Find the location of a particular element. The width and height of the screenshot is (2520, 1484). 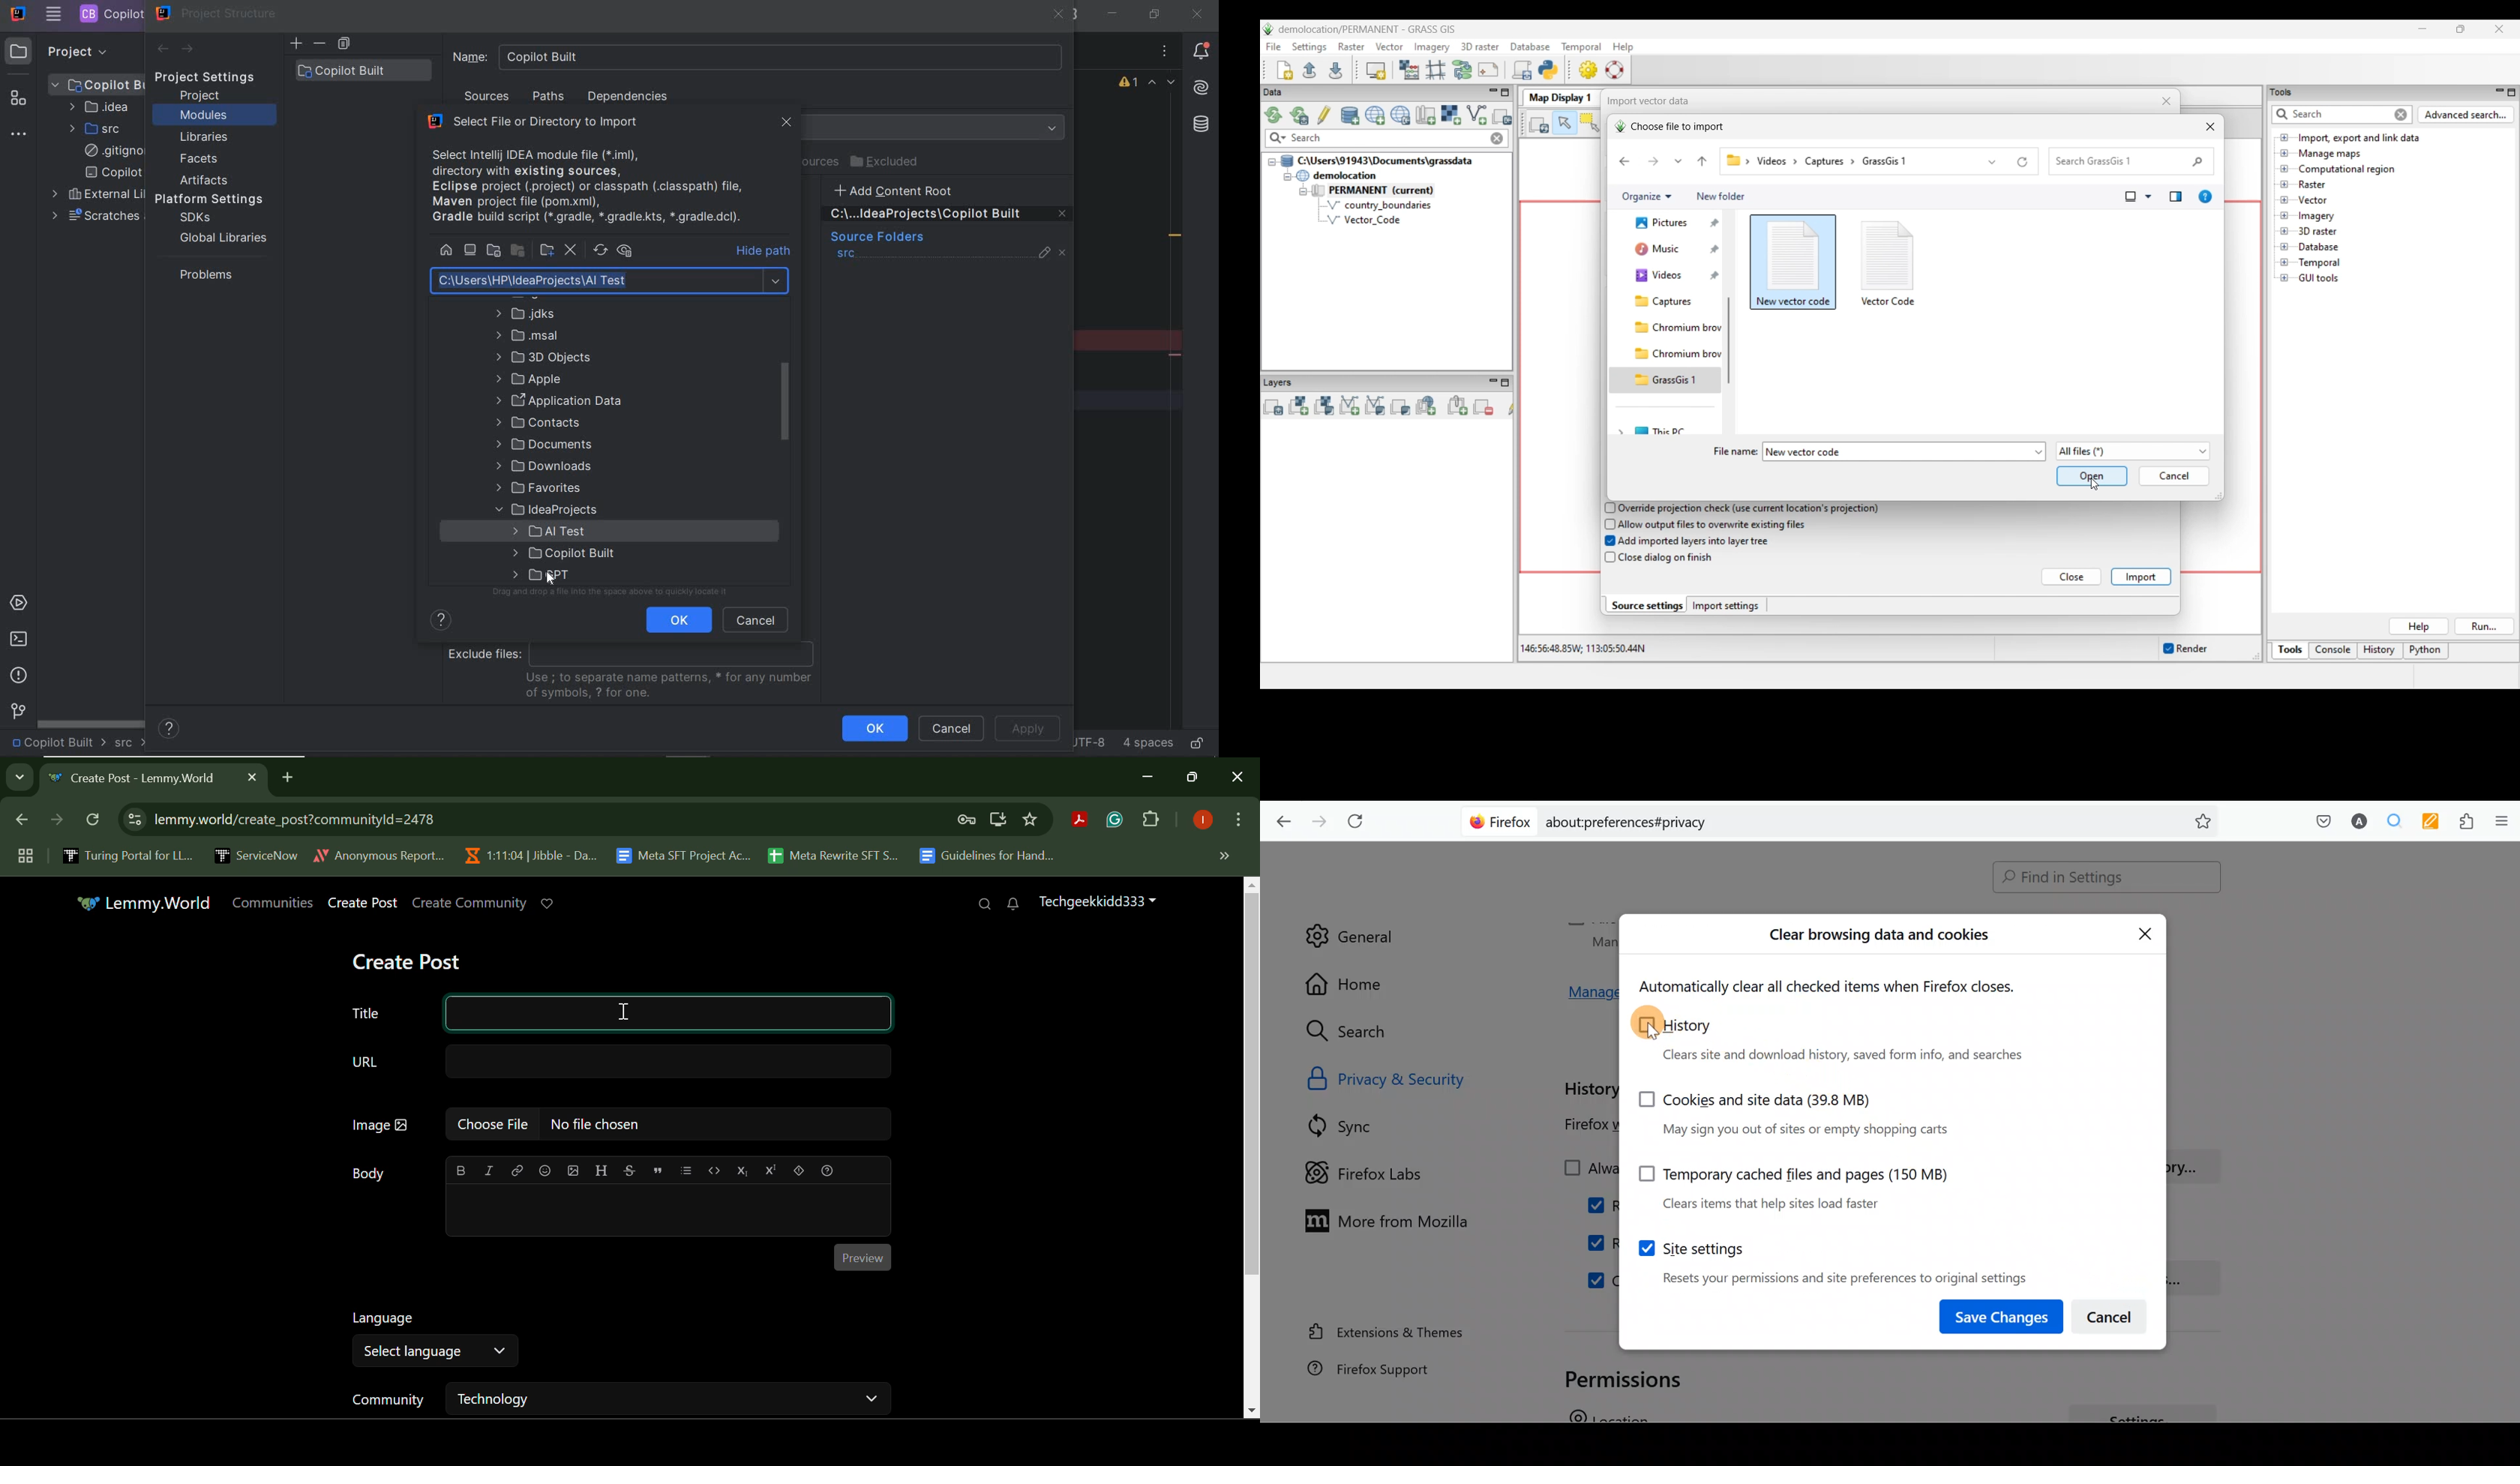

.gitignore is located at coordinates (111, 152).